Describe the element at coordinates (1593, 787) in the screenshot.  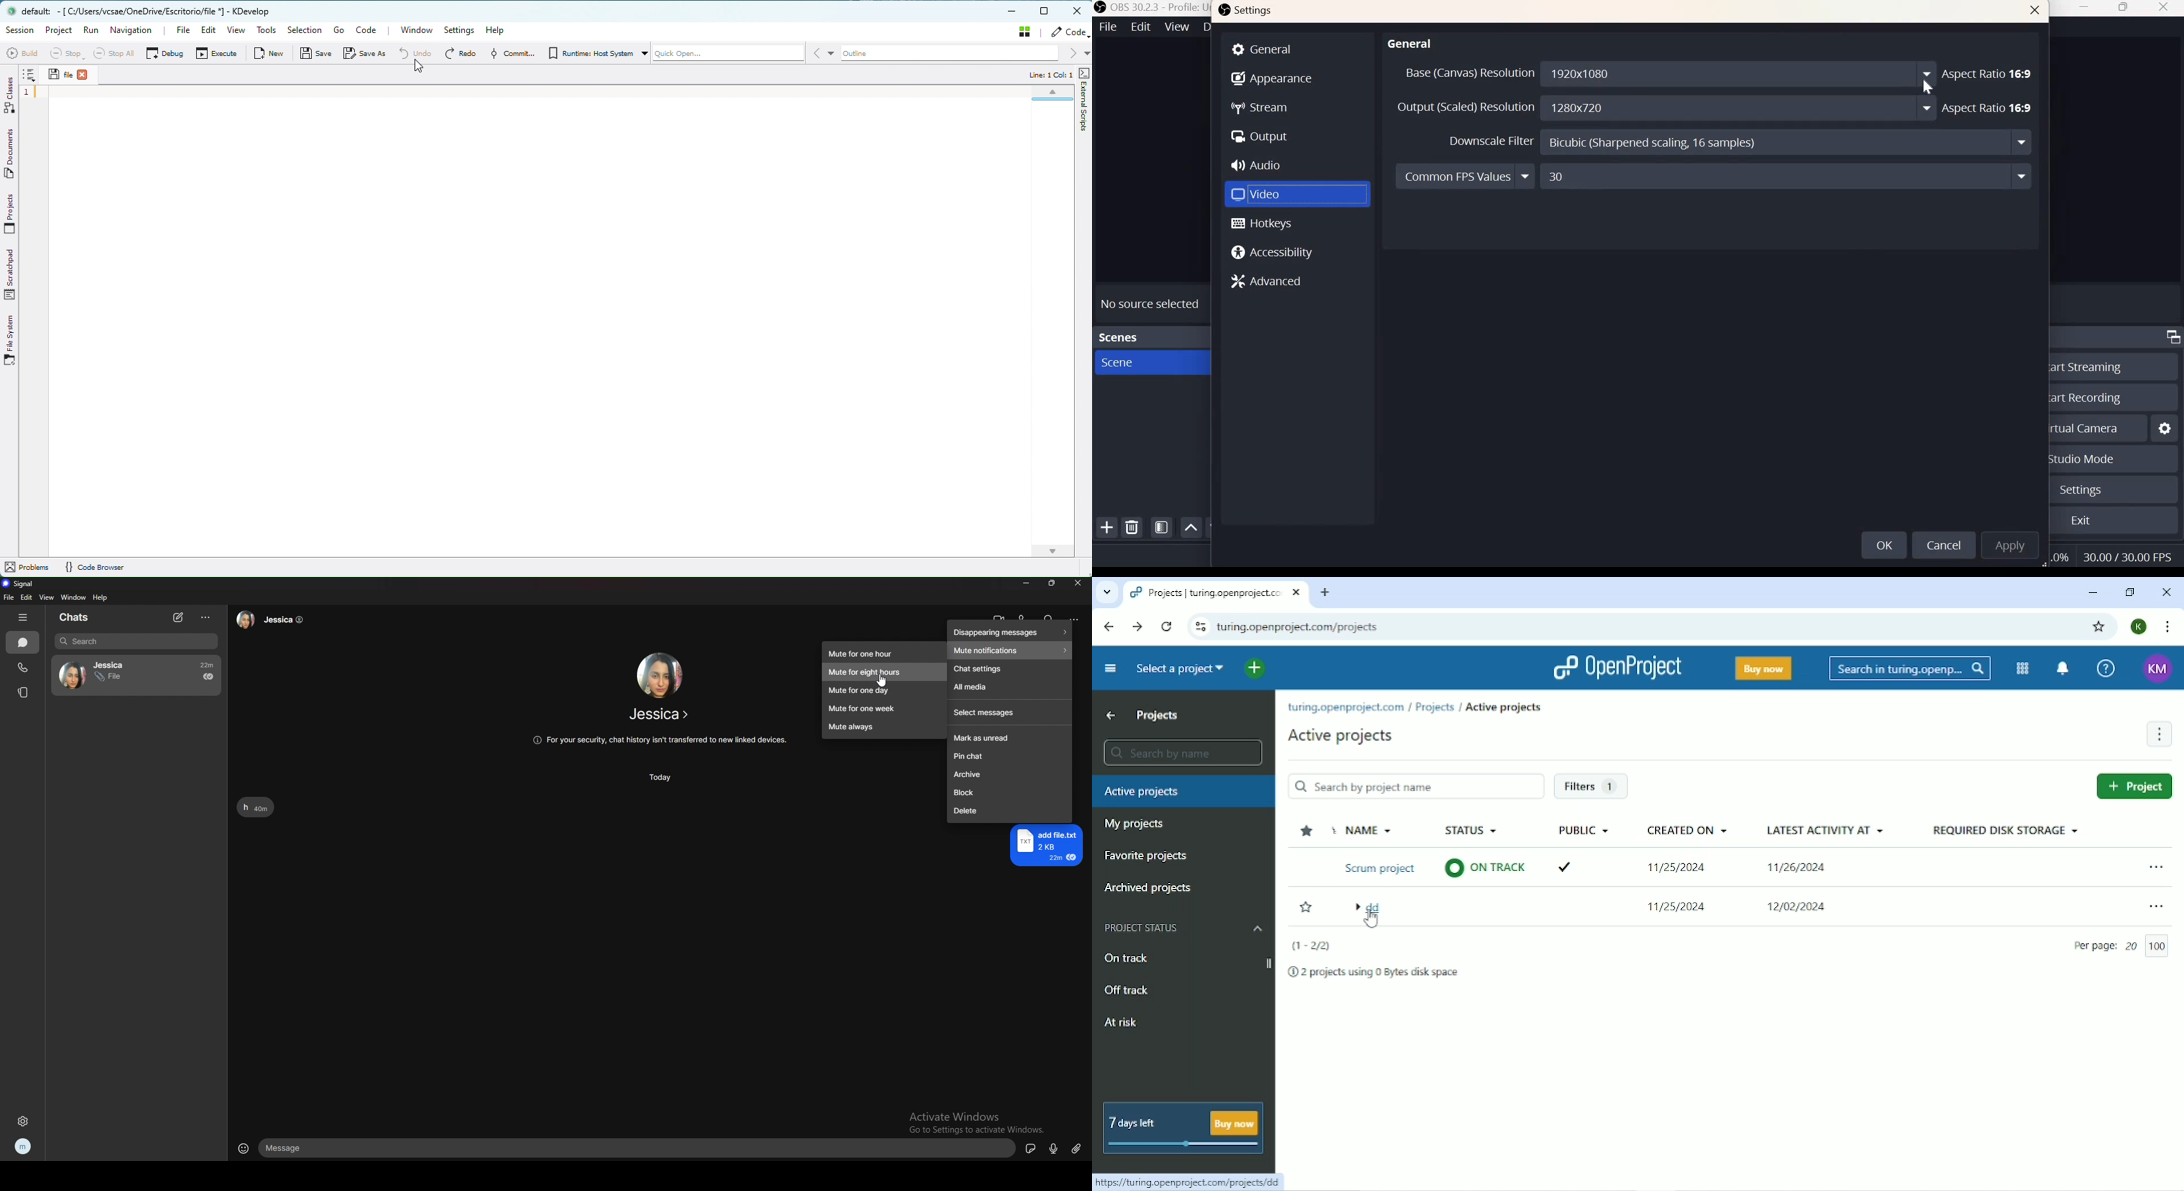
I see `Filters` at that location.